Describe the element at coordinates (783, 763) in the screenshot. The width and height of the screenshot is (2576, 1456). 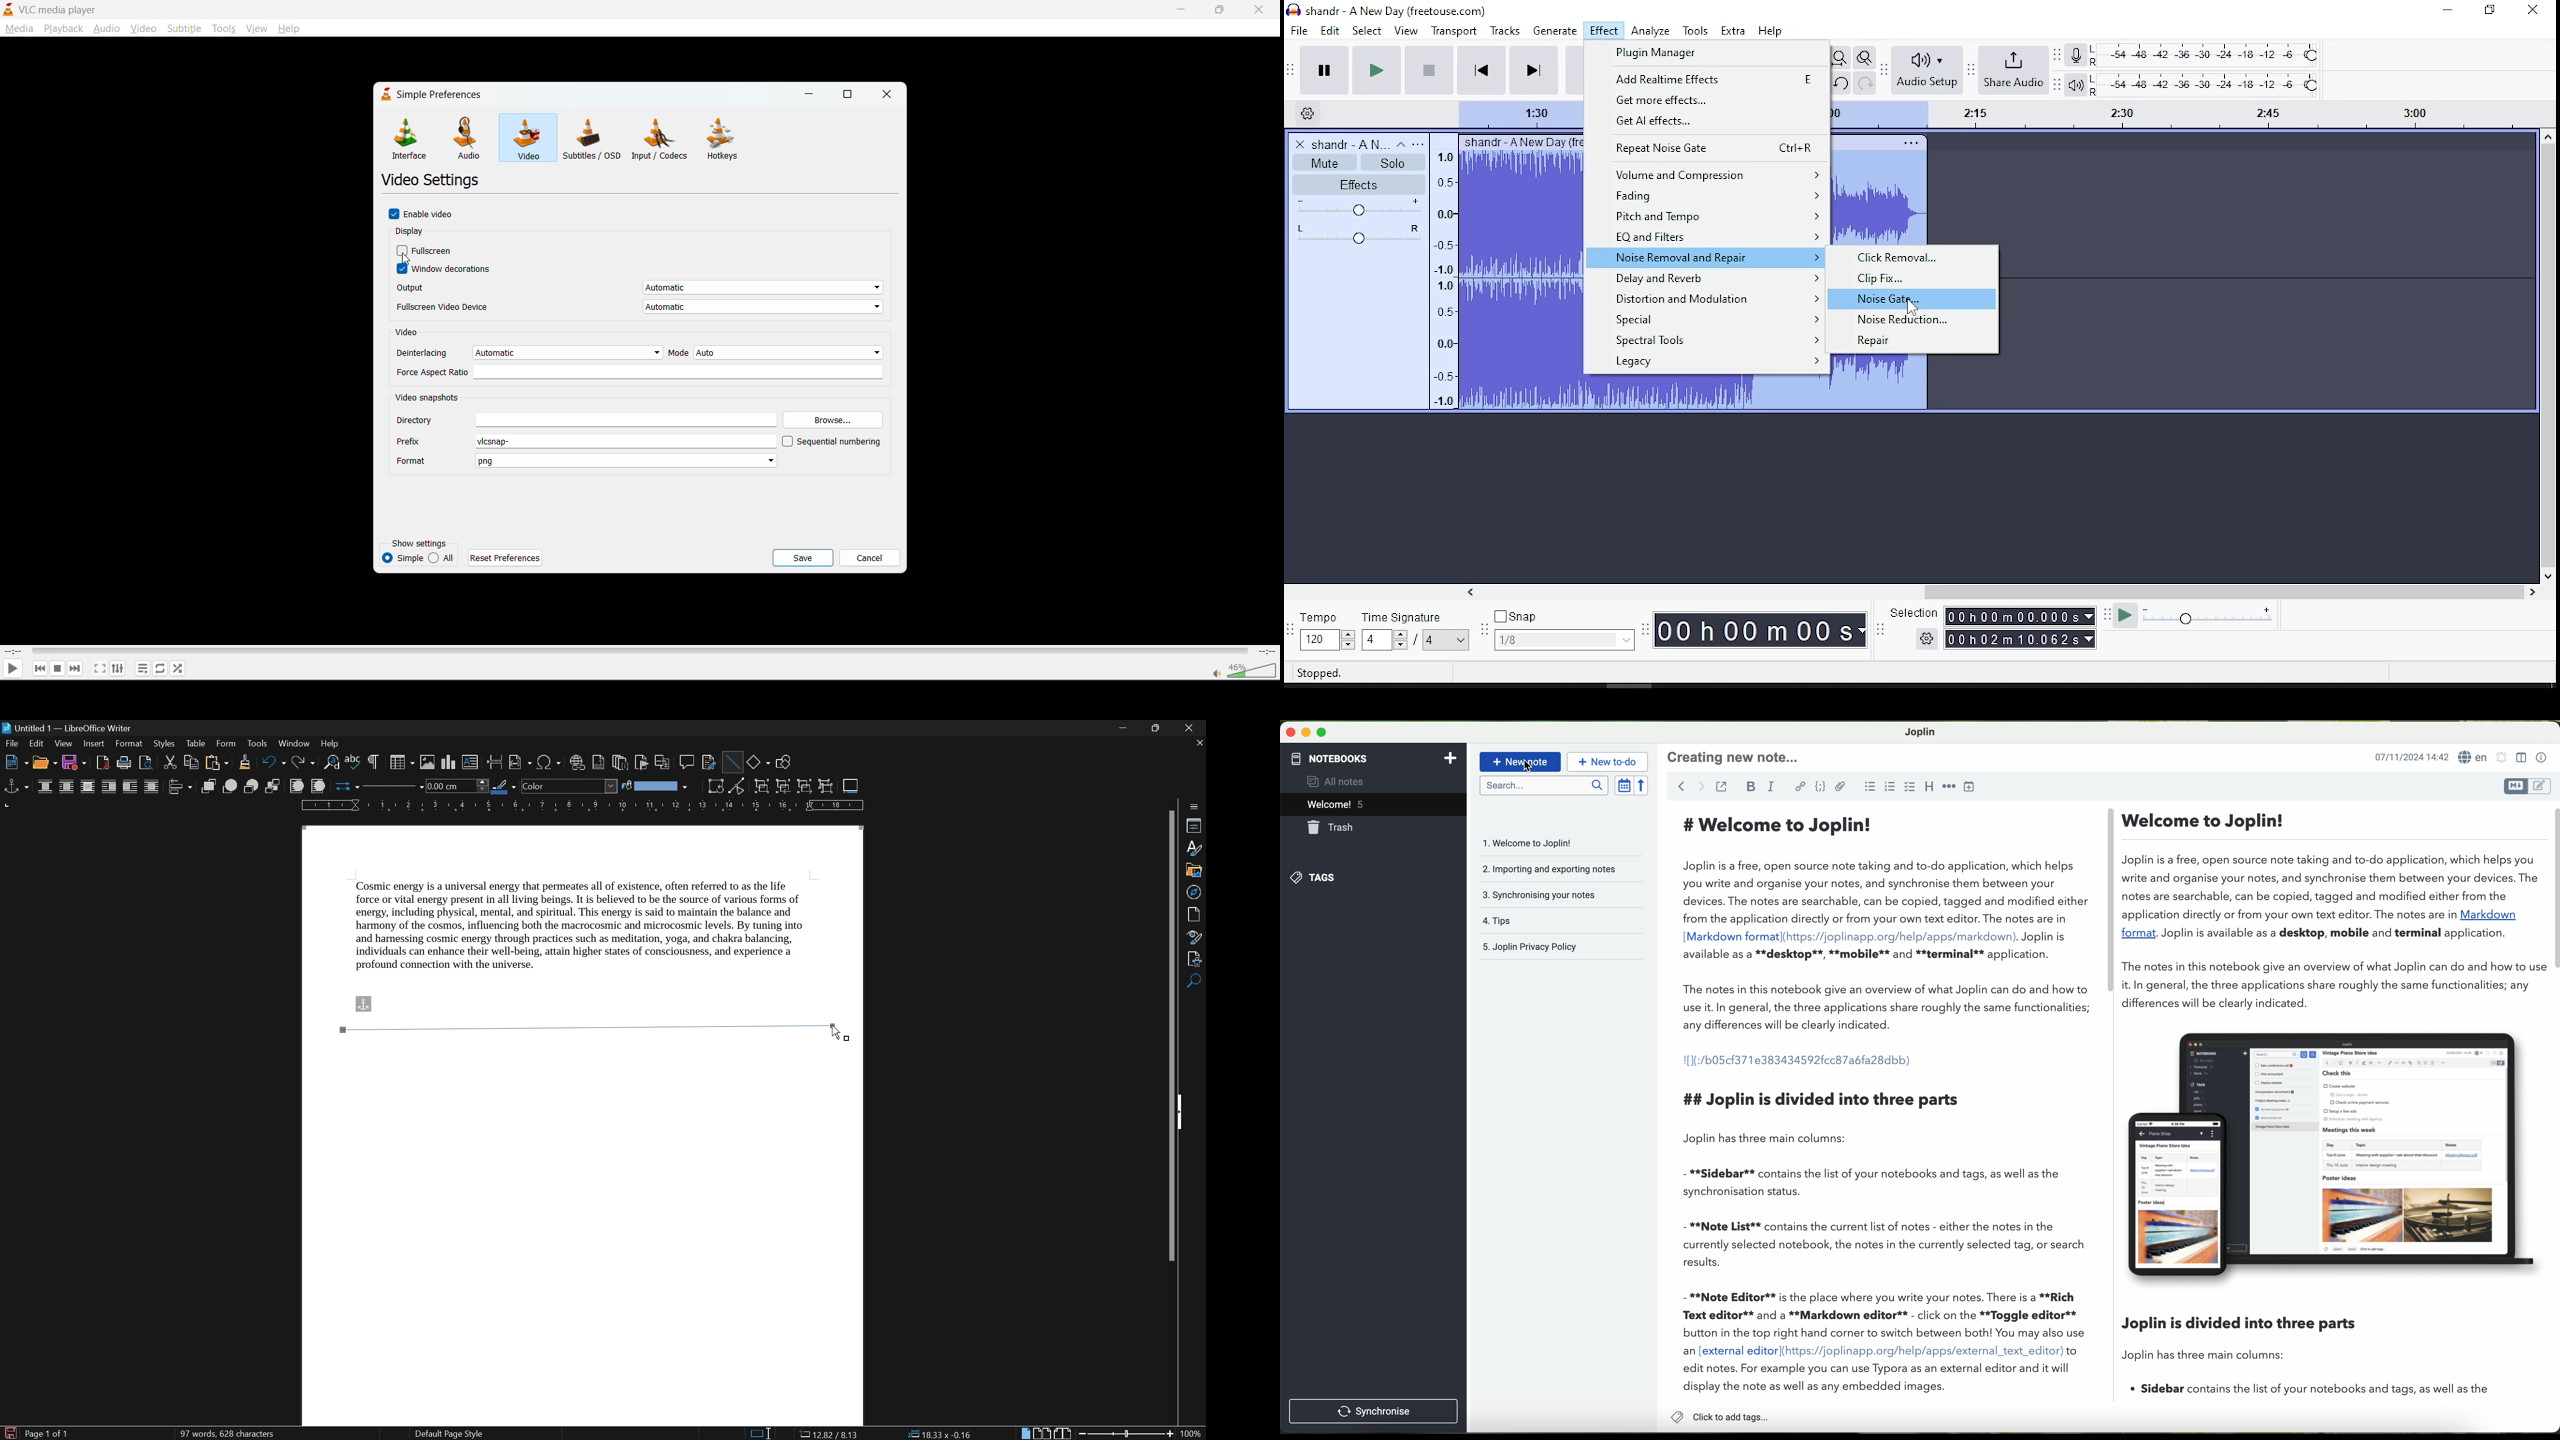
I see `show draw function` at that location.